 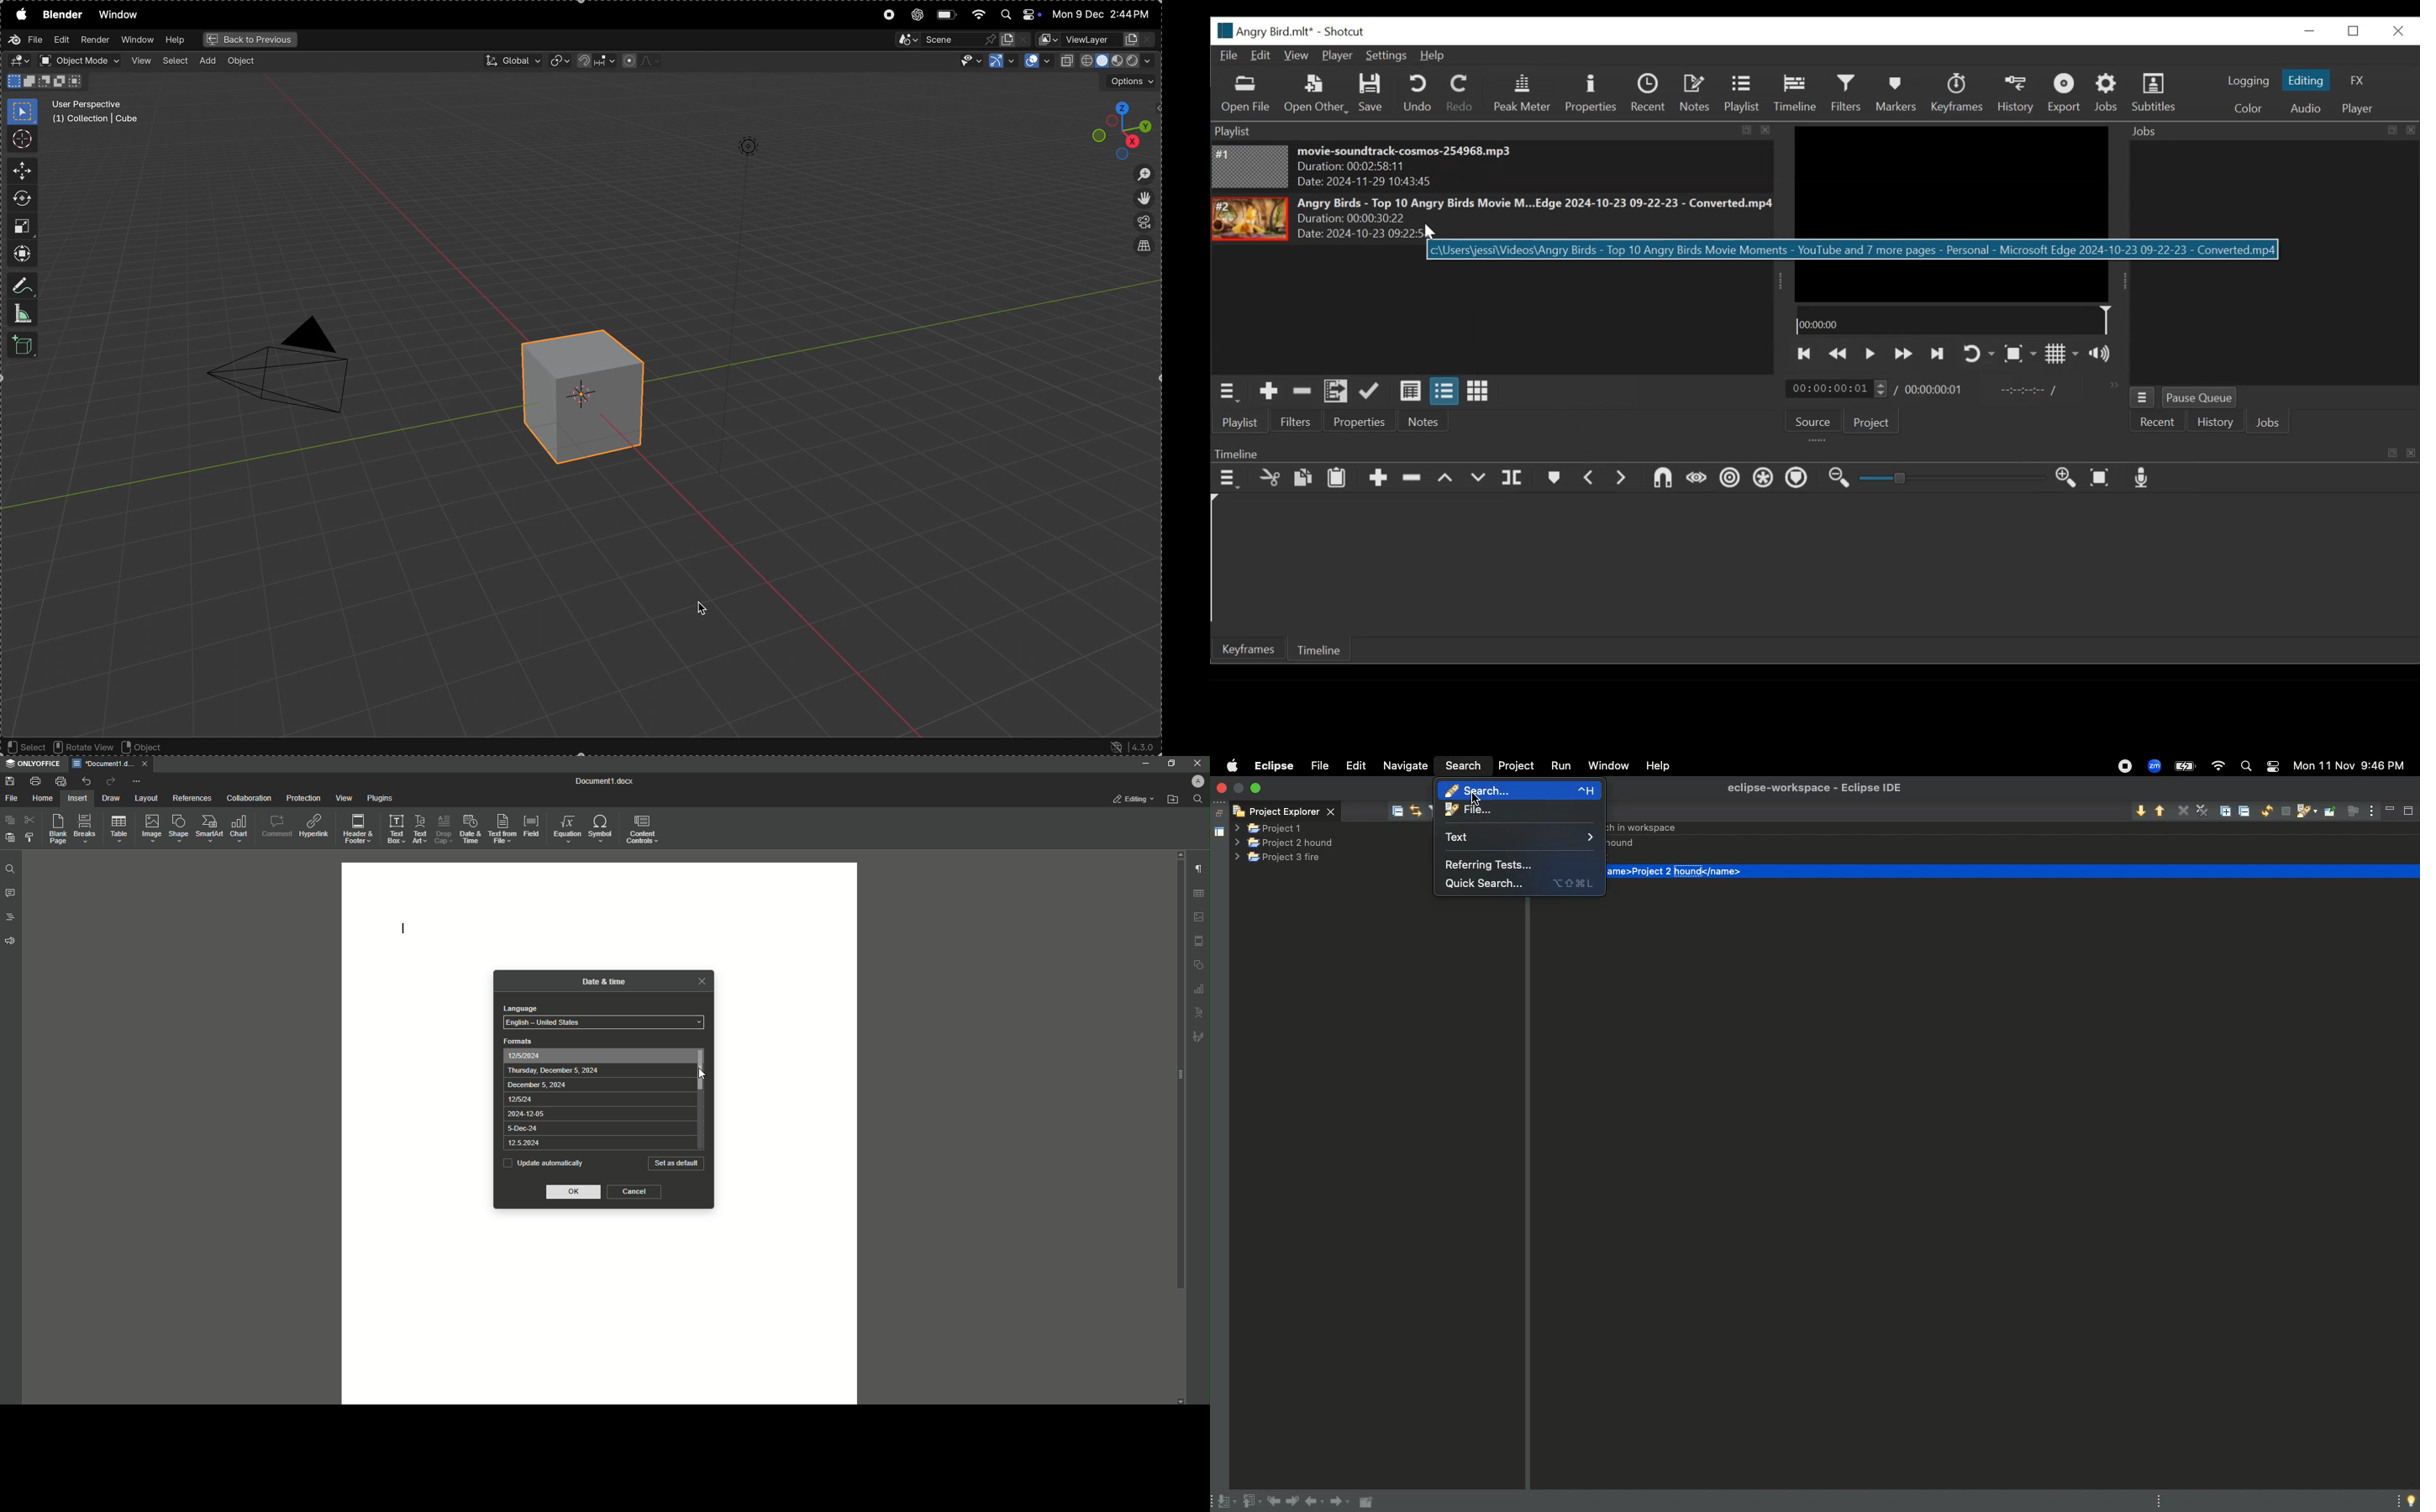 What do you see at coordinates (1591, 93) in the screenshot?
I see `Properties` at bounding box center [1591, 93].